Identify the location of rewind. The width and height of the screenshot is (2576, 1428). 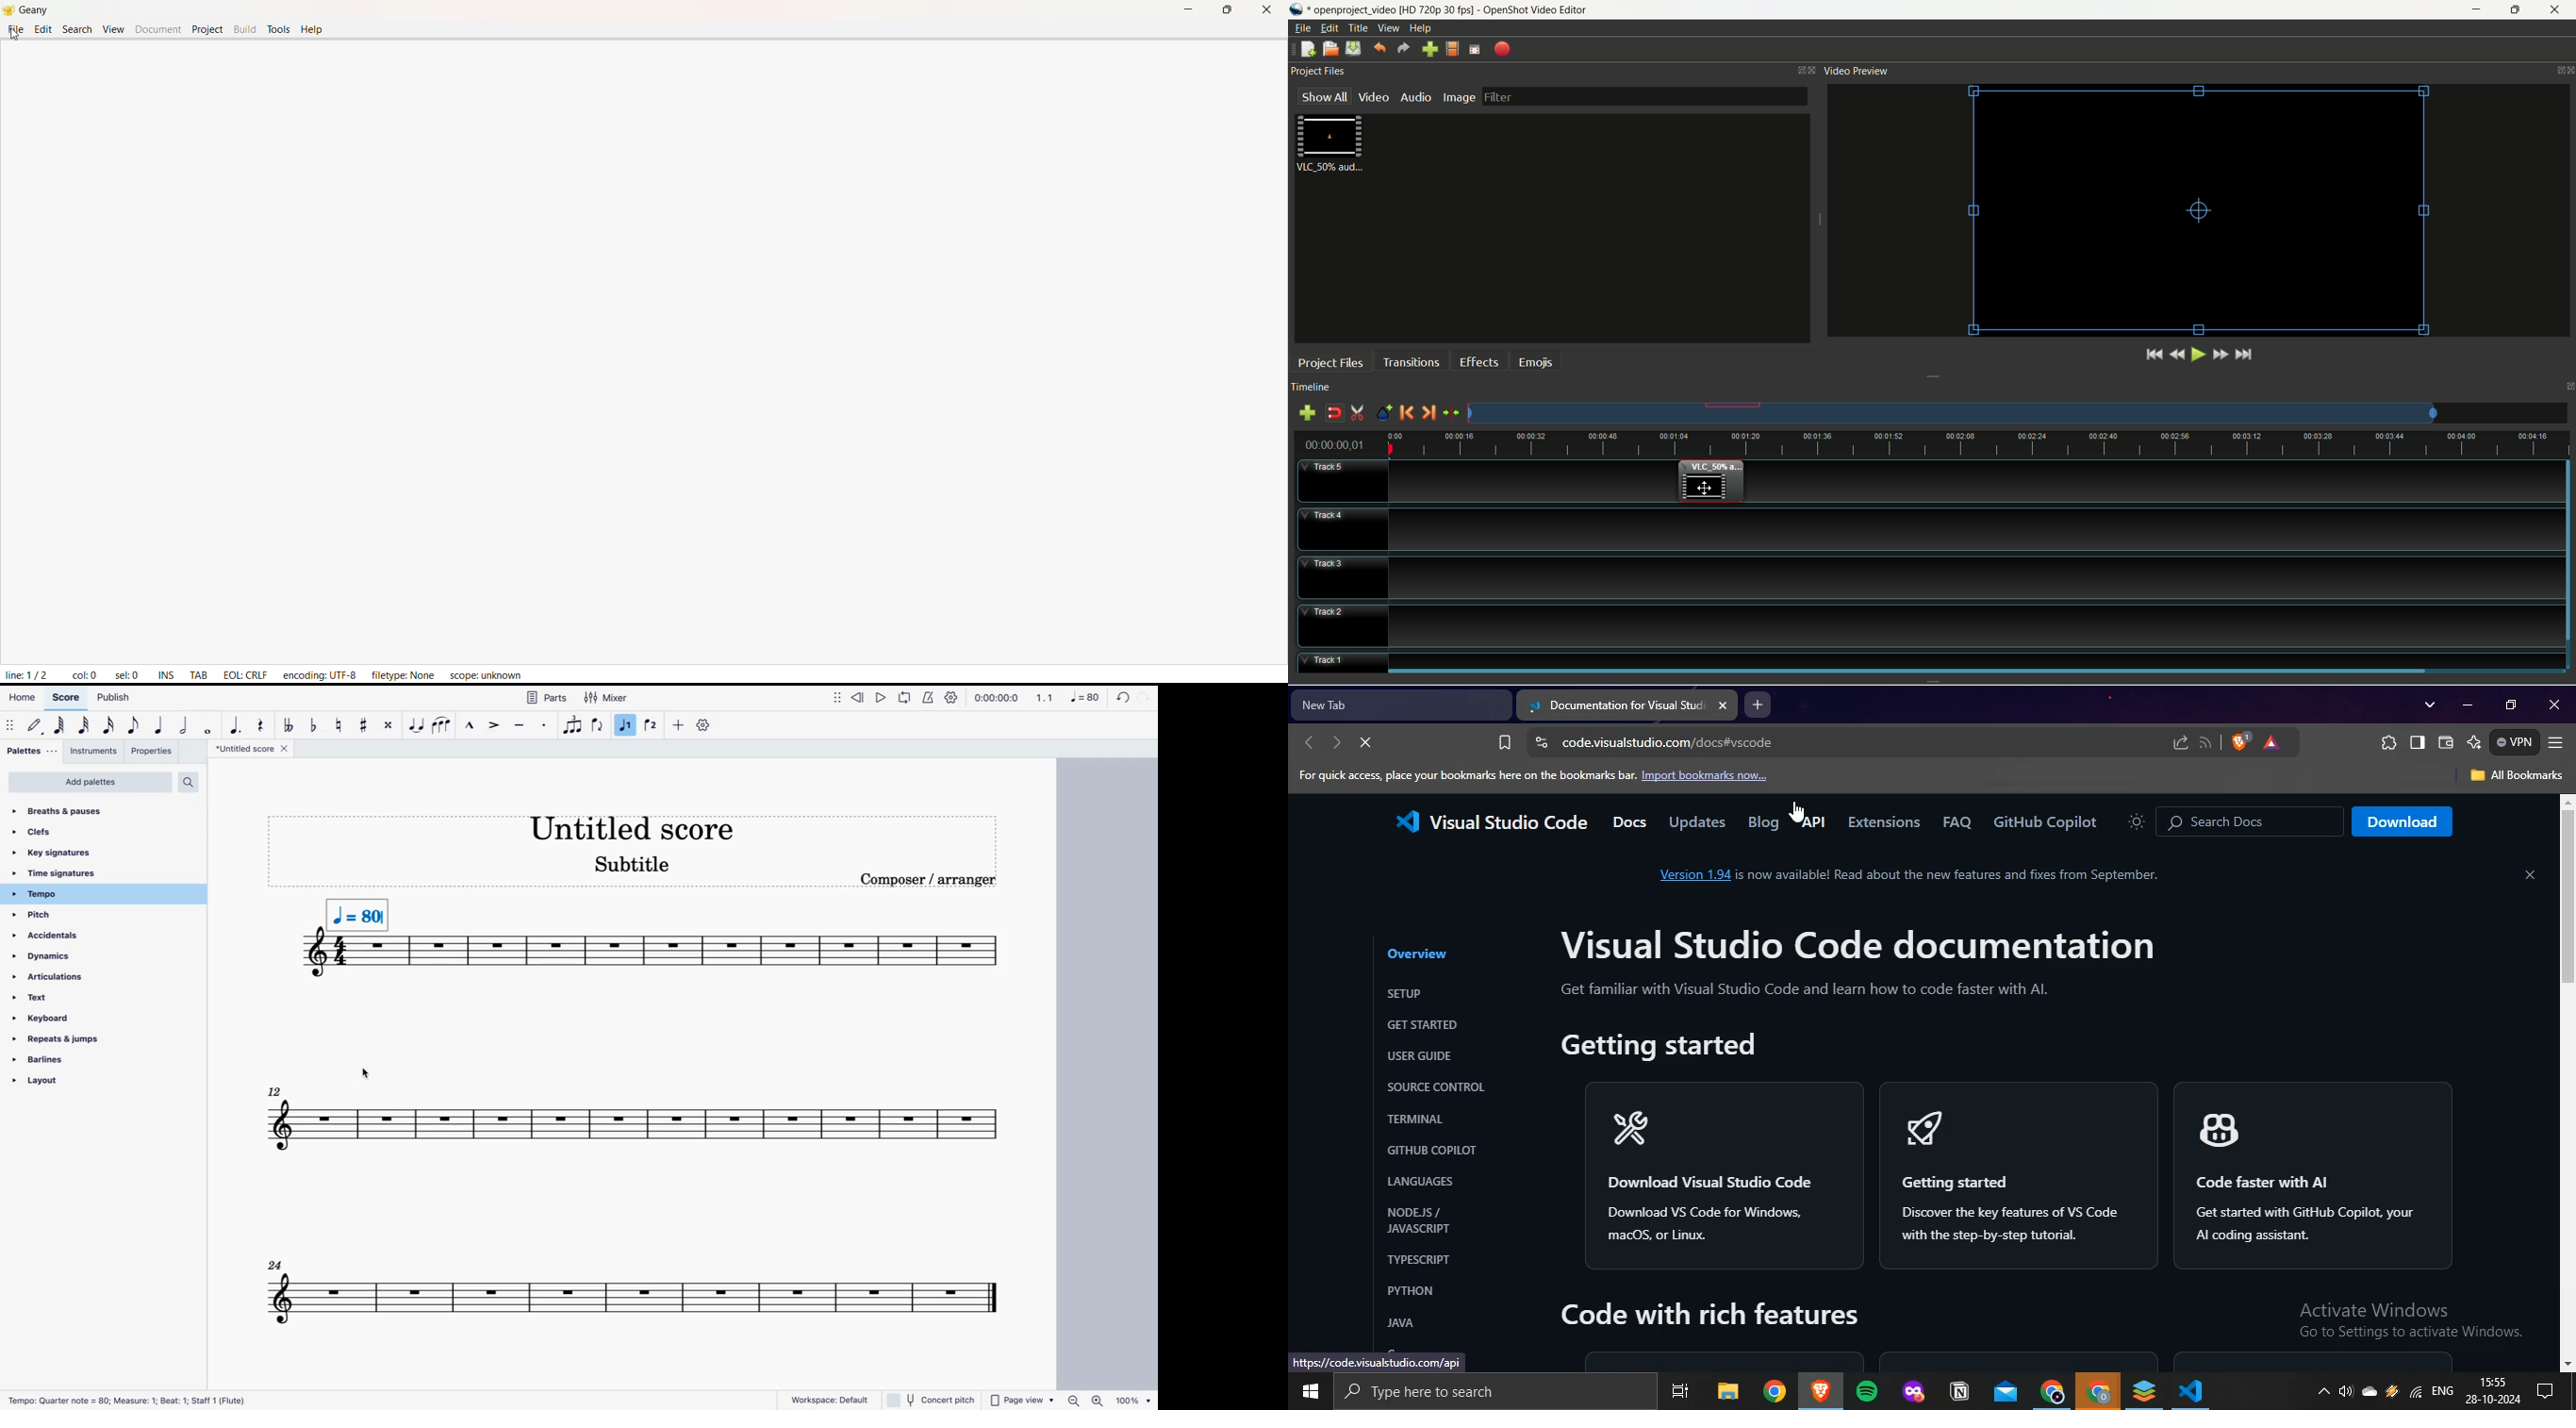
(859, 699).